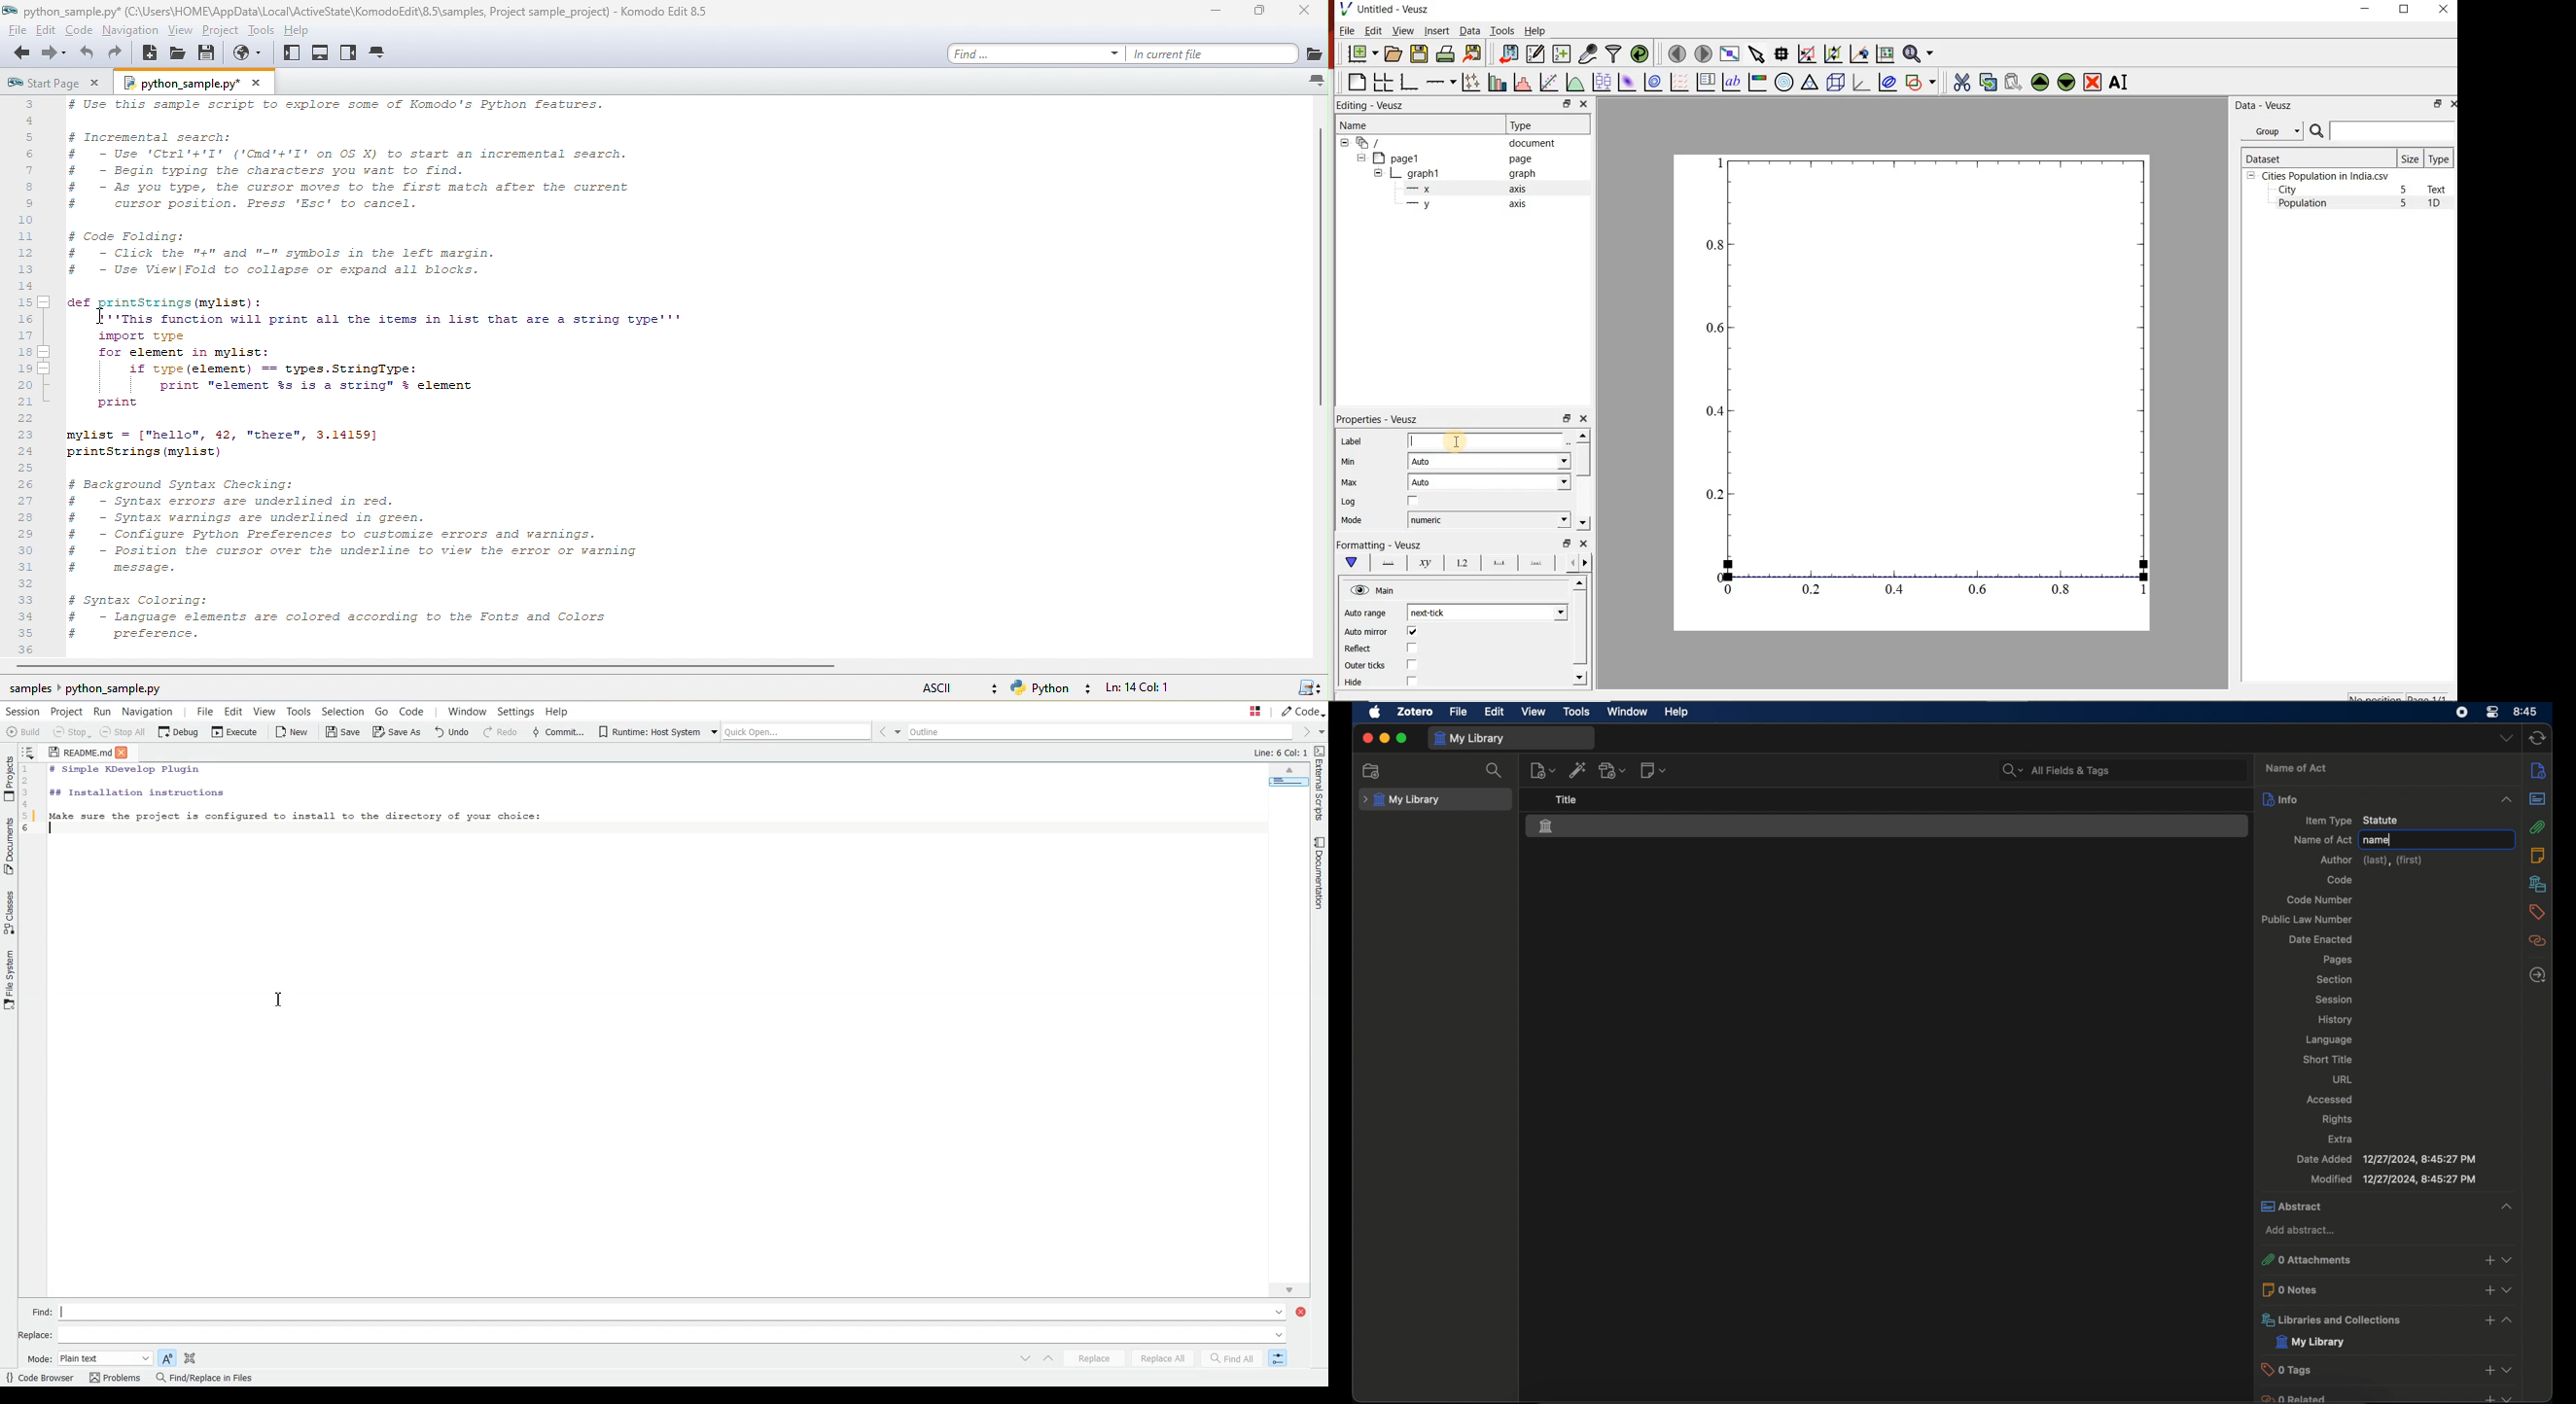 Image resolution: width=2576 pixels, height=1428 pixels. Describe the element at coordinates (1614, 772) in the screenshot. I see `add attachment` at that location.